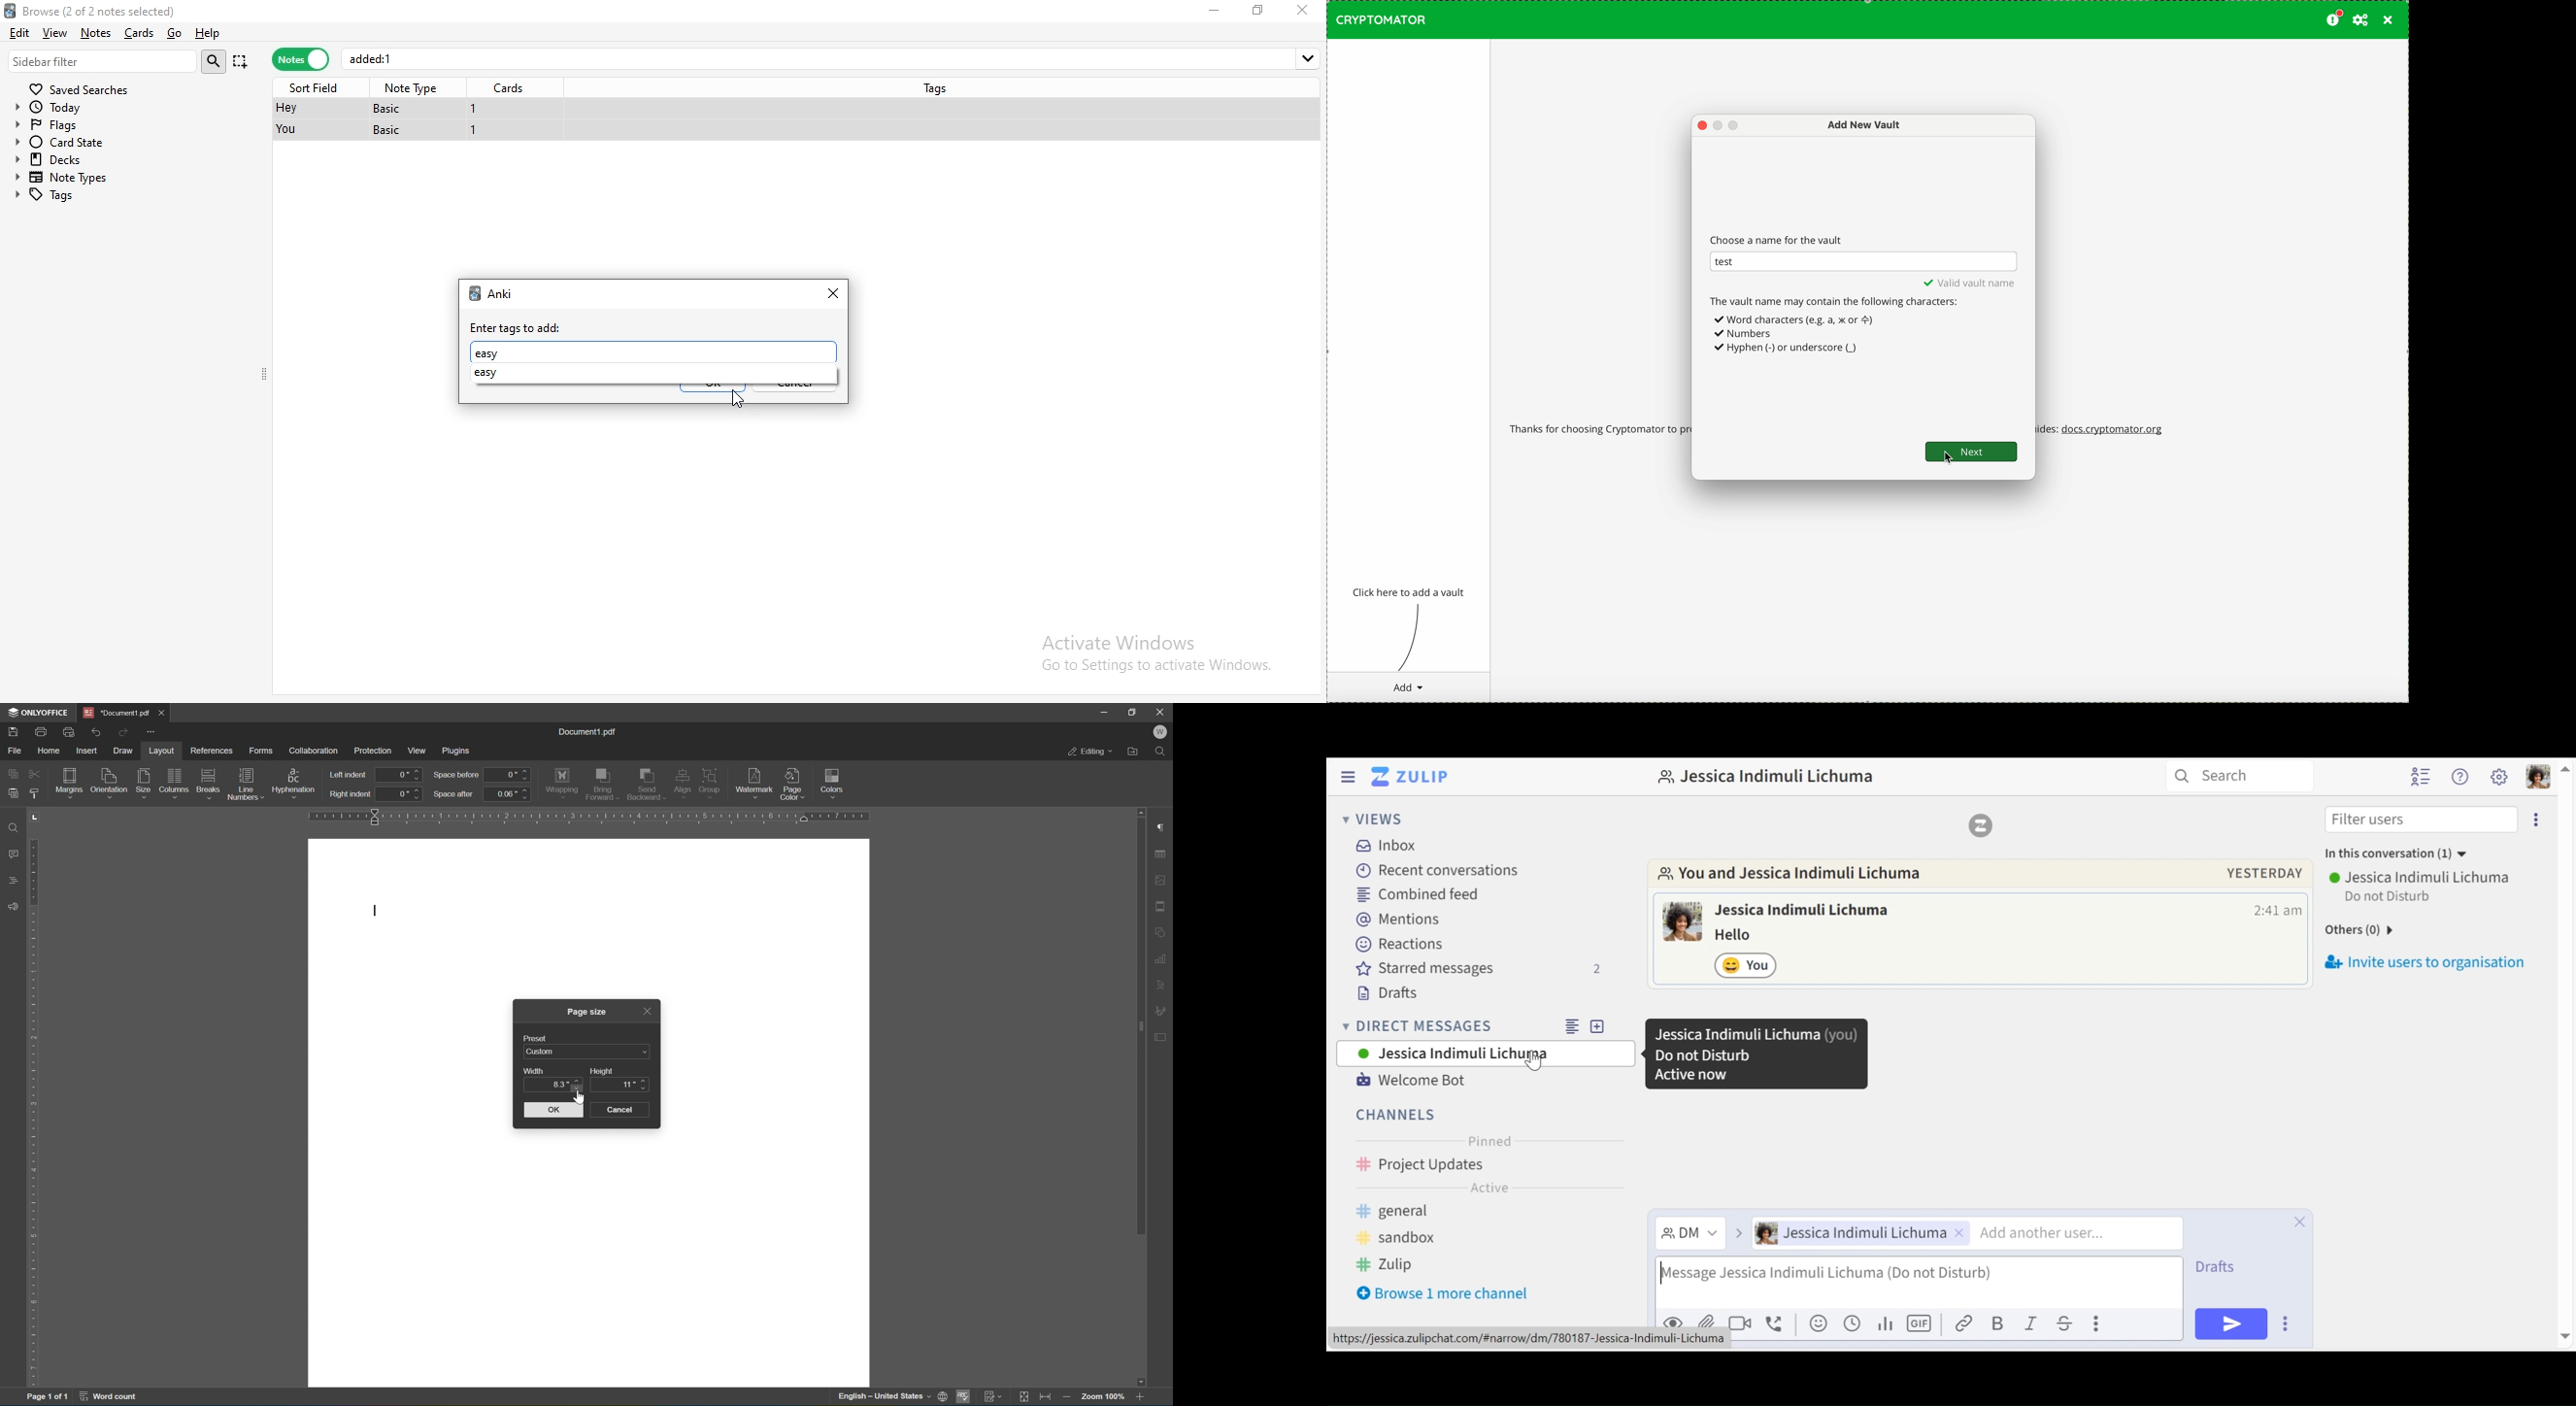 Image resolution: width=2576 pixels, height=1428 pixels. I want to click on add new vault window, so click(1858, 126).